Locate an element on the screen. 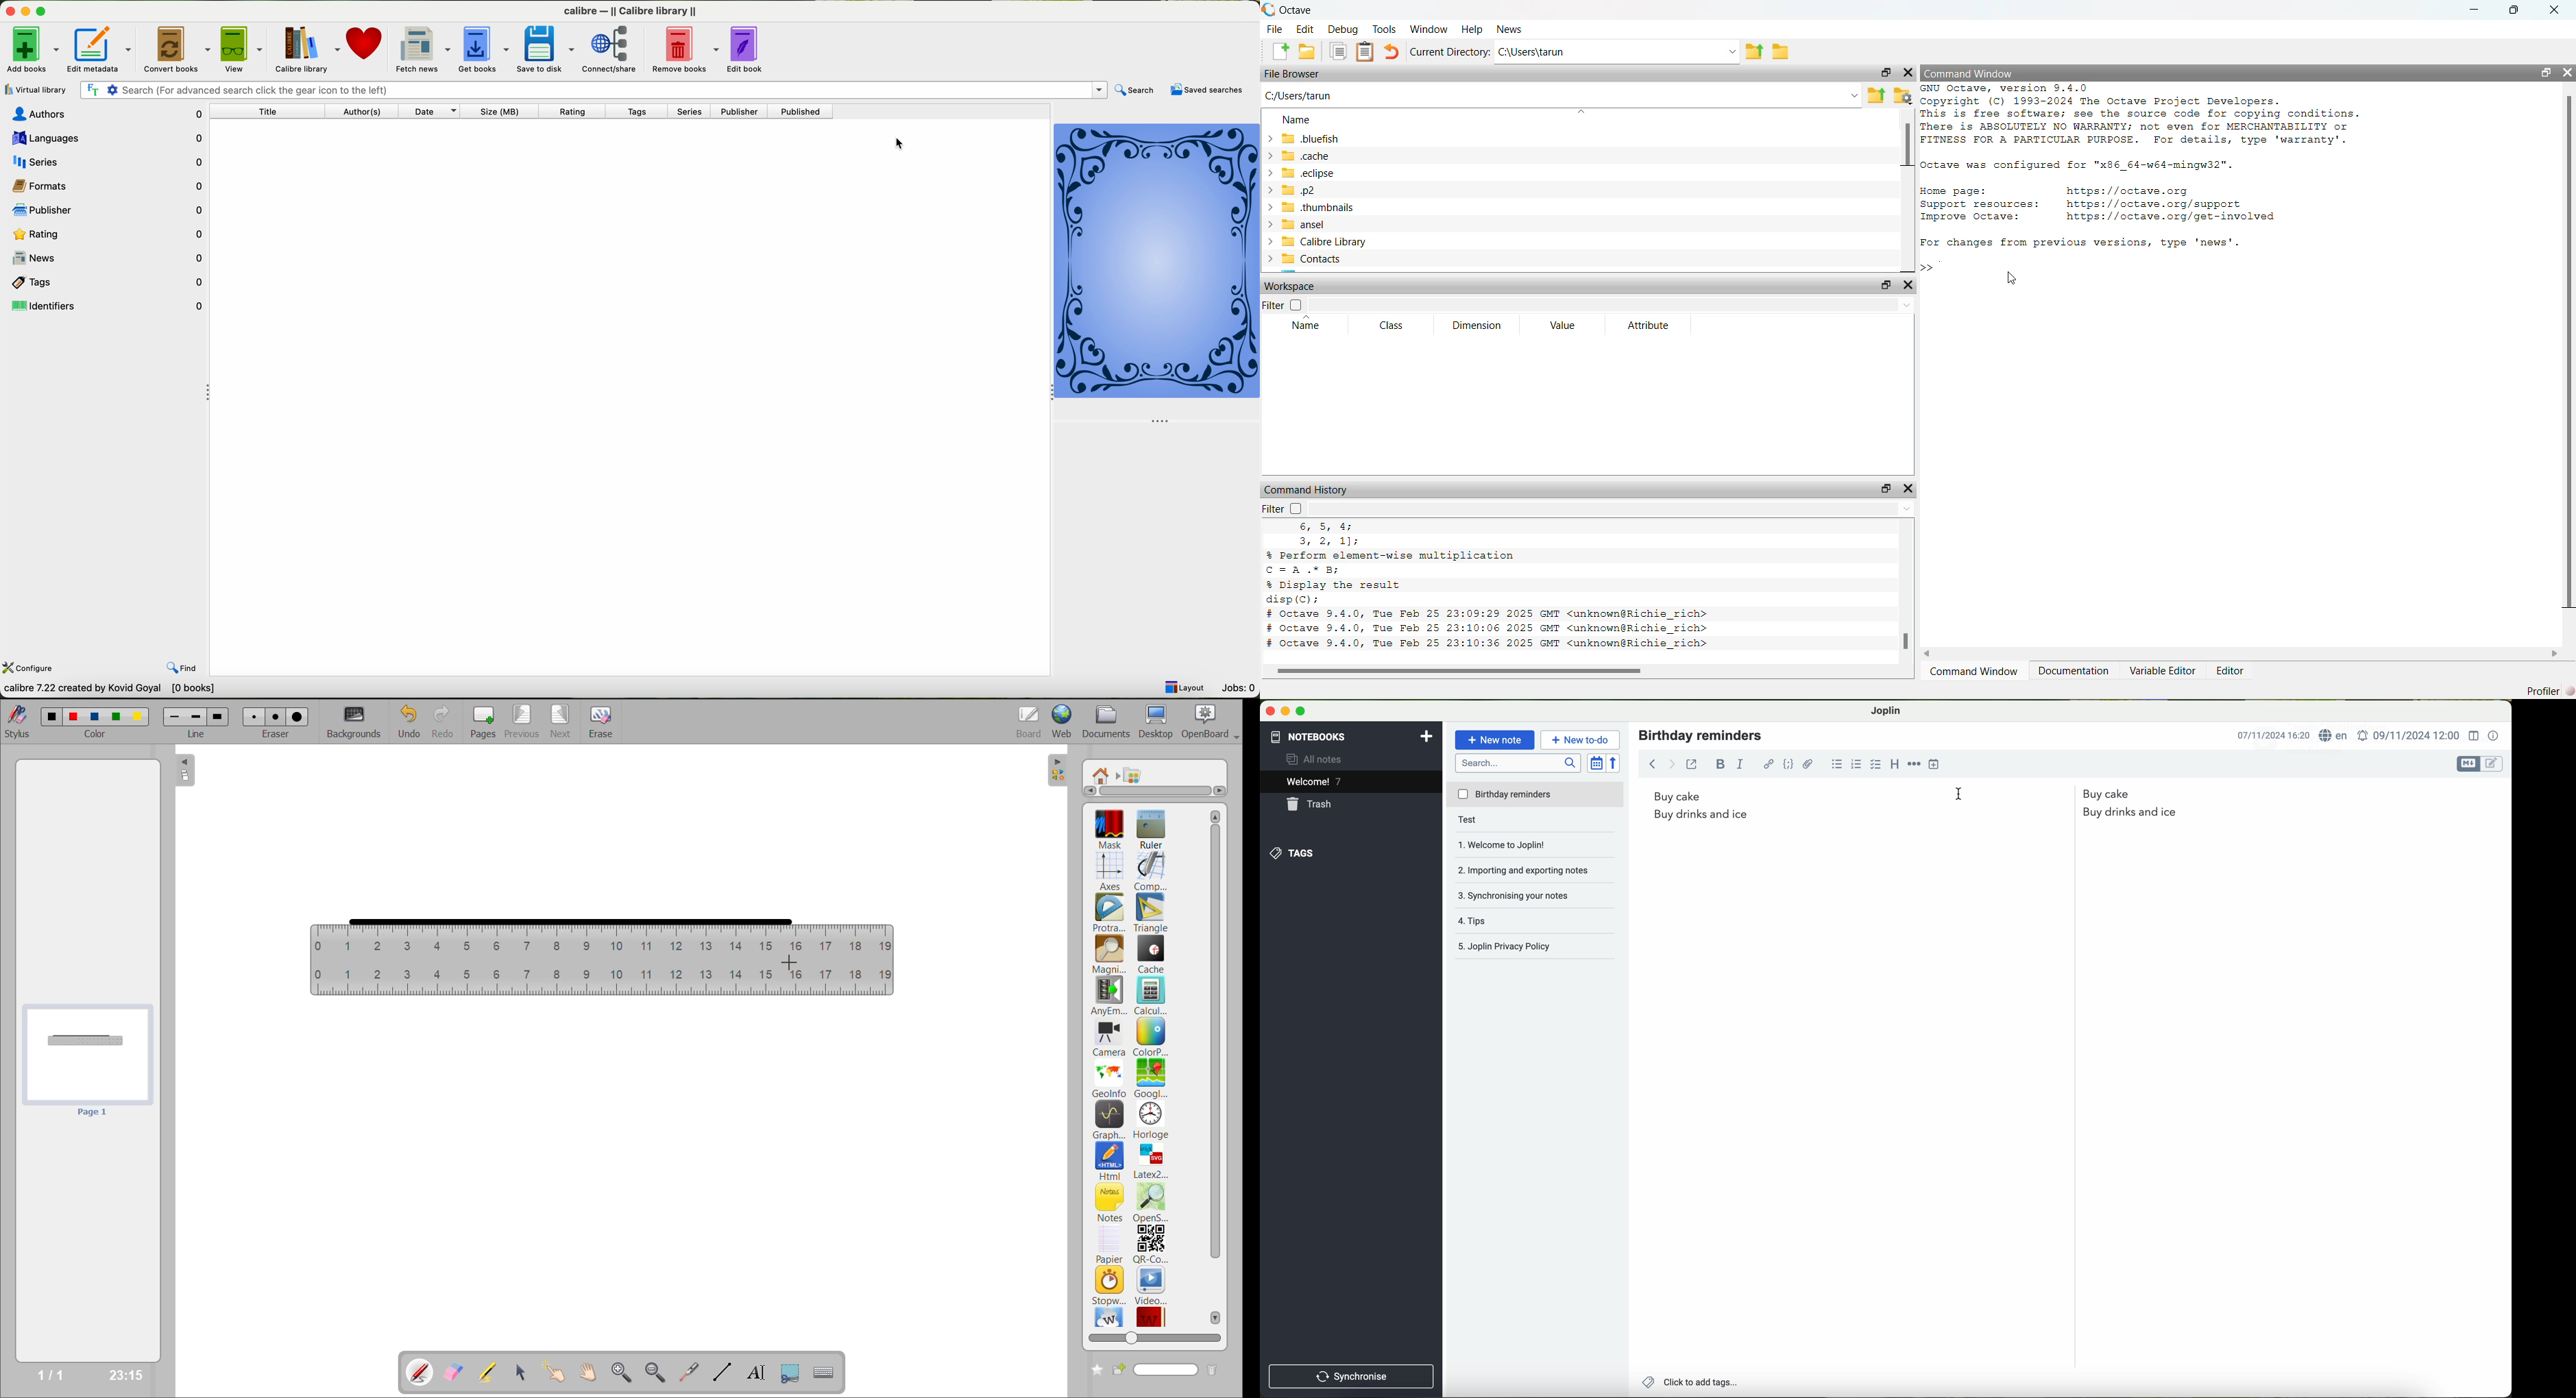 The width and height of the screenshot is (2576, 1400). GNU Octave, version 9.4.0

Copyright (C) 1993-2024 The Octave Project Developers.

This is free software; see the source code for copying conditions.
There is ABSOLUTELY NO WARRANTY; not even for MERCHANTABILITY or
FITNESS FOR A PARTICULAR PURPOSE. For details, type 'warranty'. is located at coordinates (2143, 115).